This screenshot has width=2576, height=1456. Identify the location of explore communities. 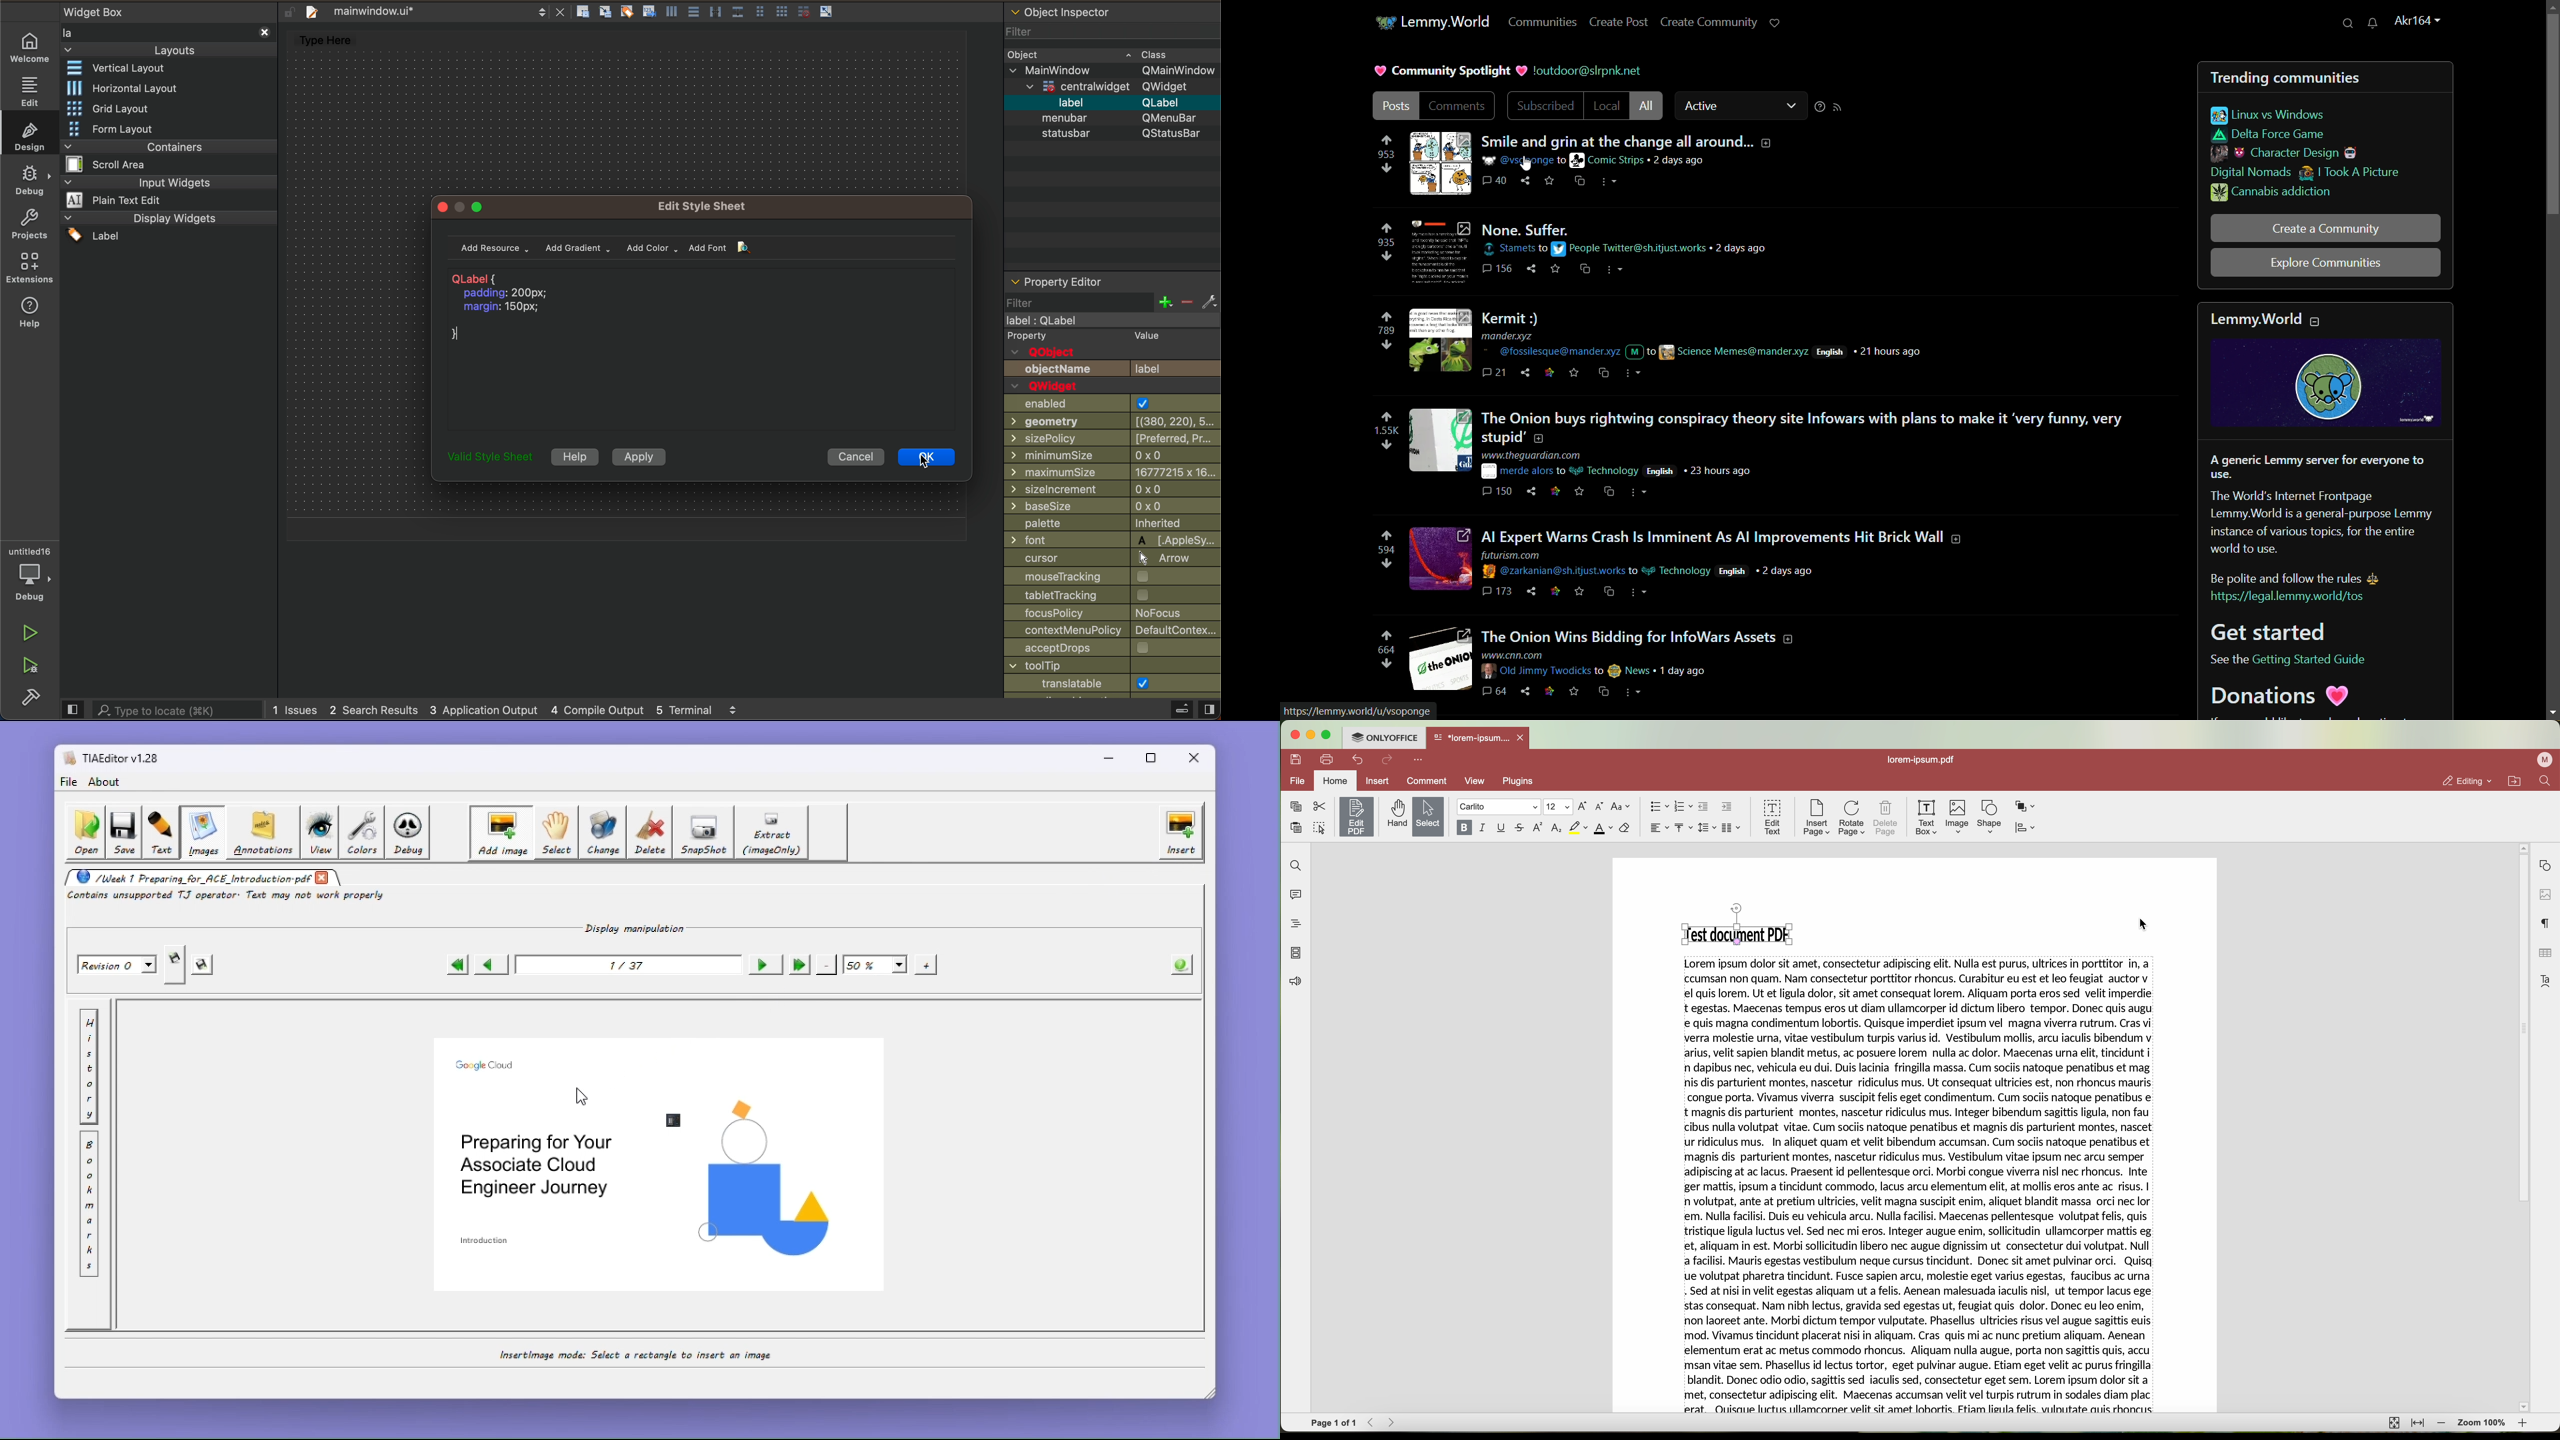
(2326, 262).